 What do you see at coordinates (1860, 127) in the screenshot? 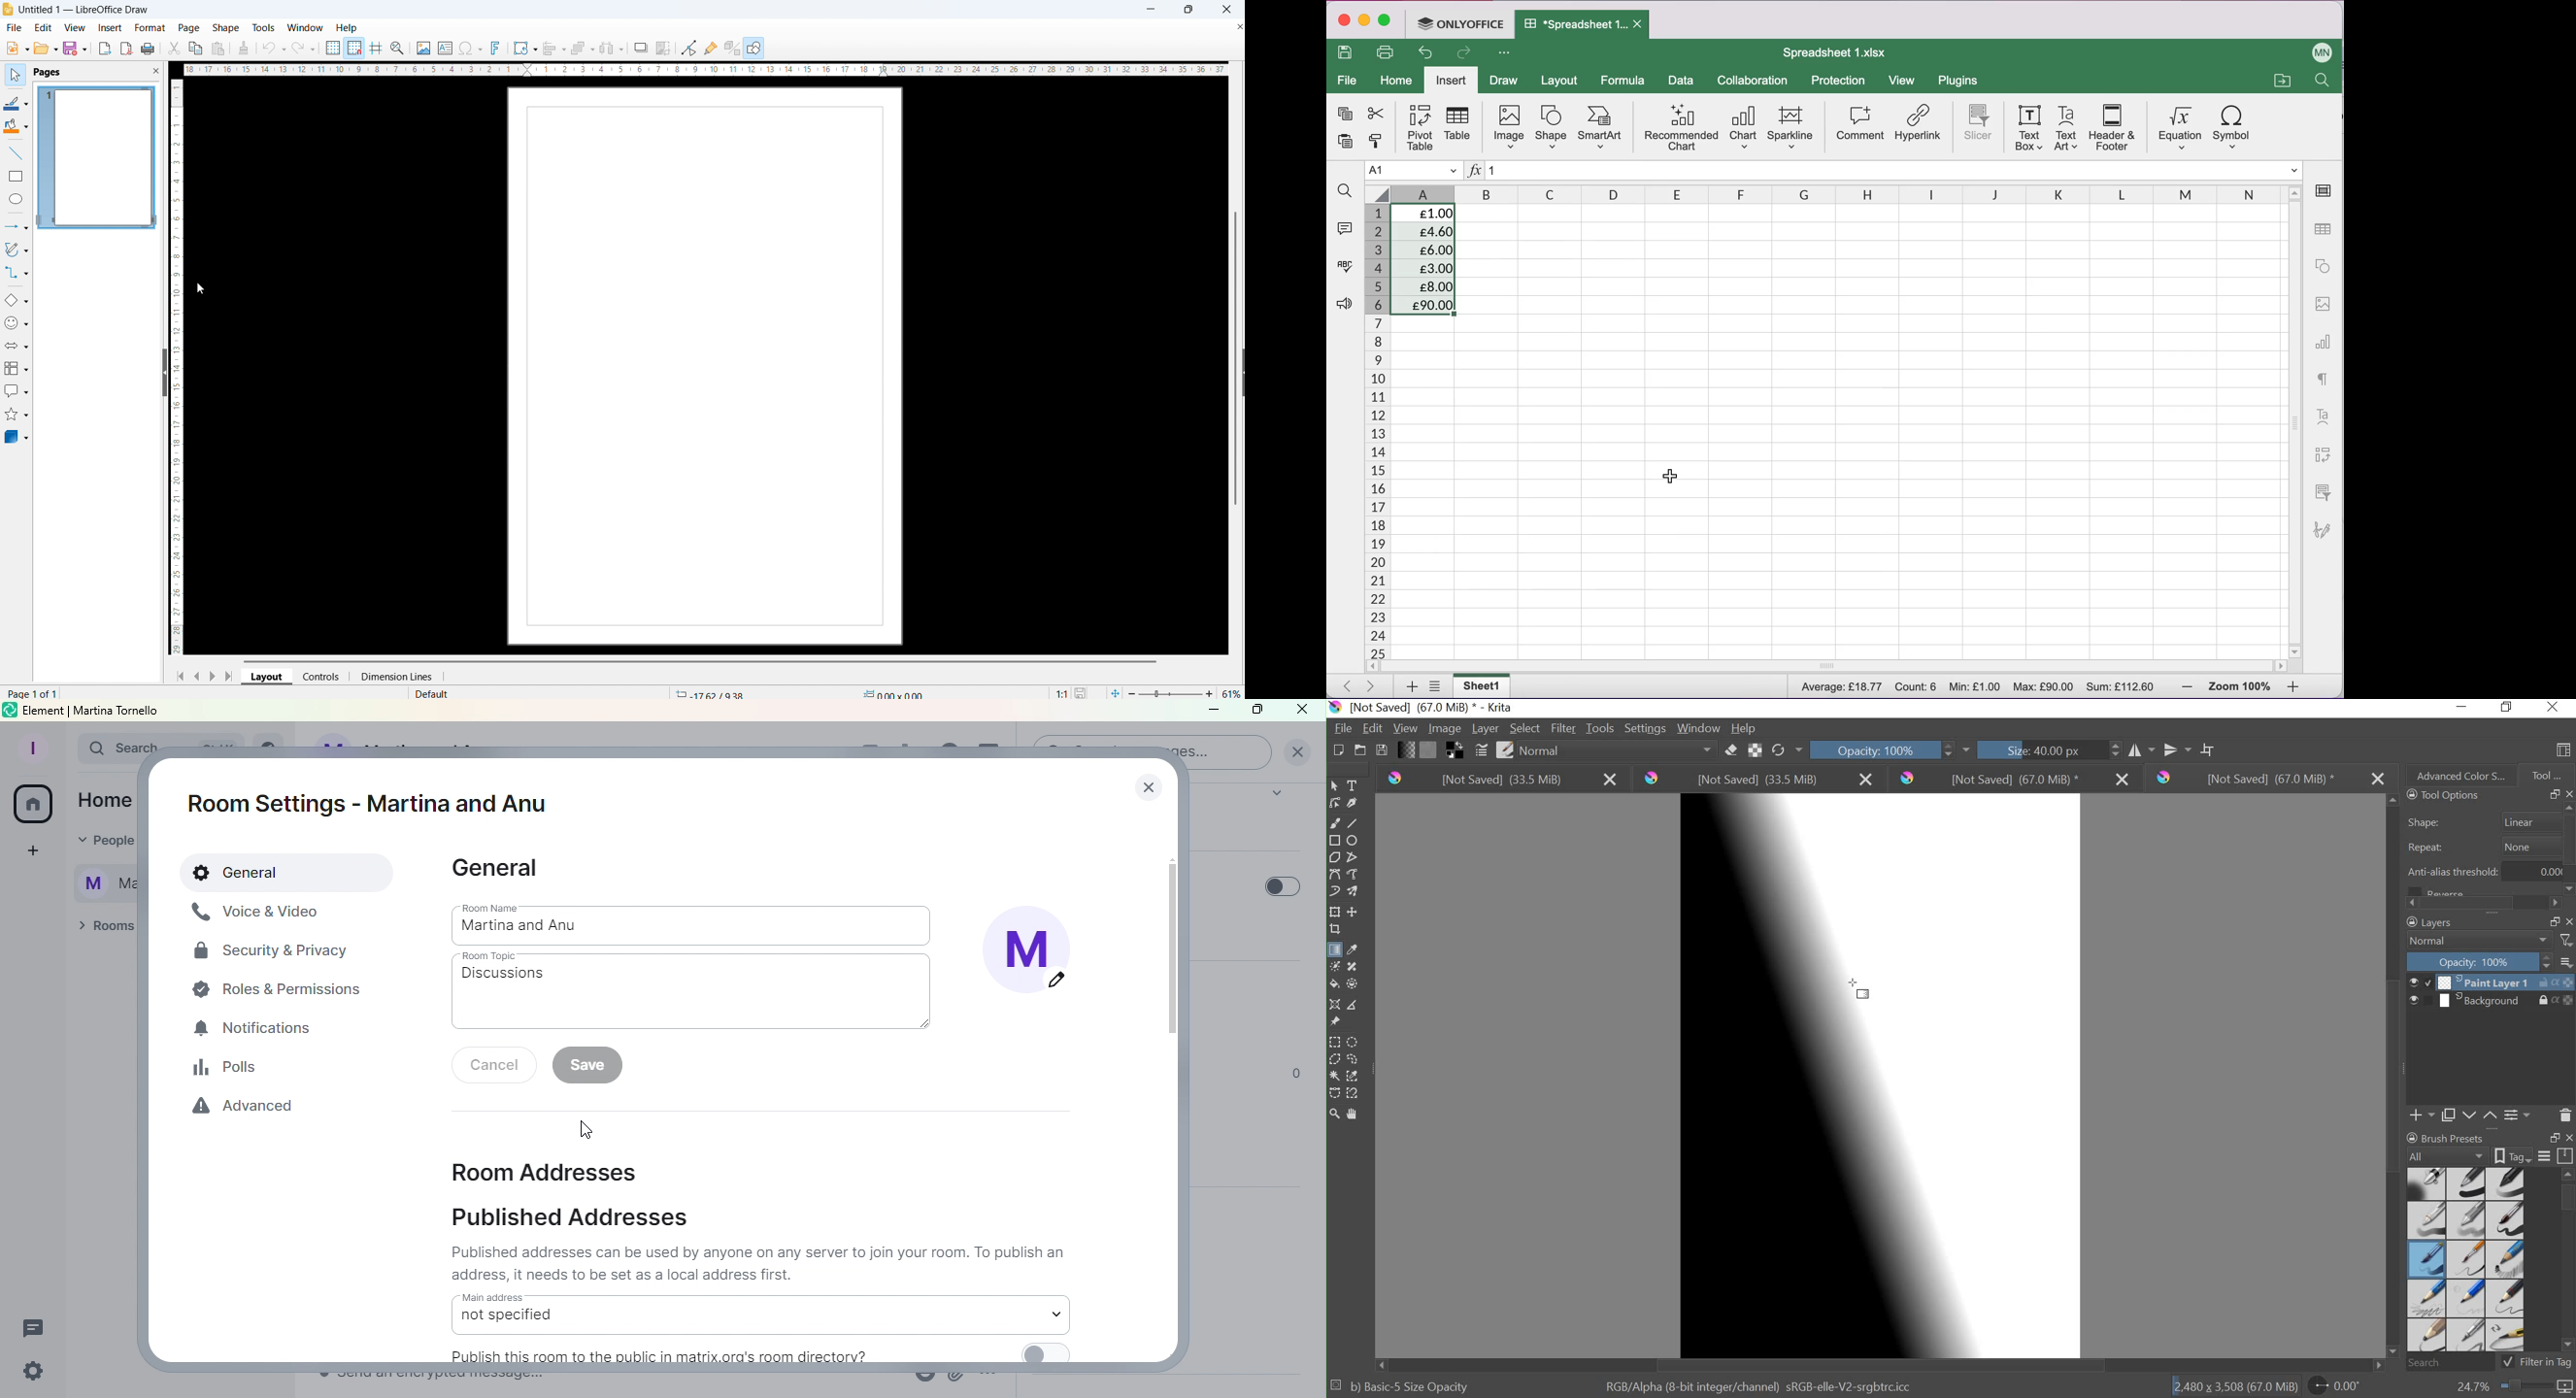
I see `comment` at bounding box center [1860, 127].